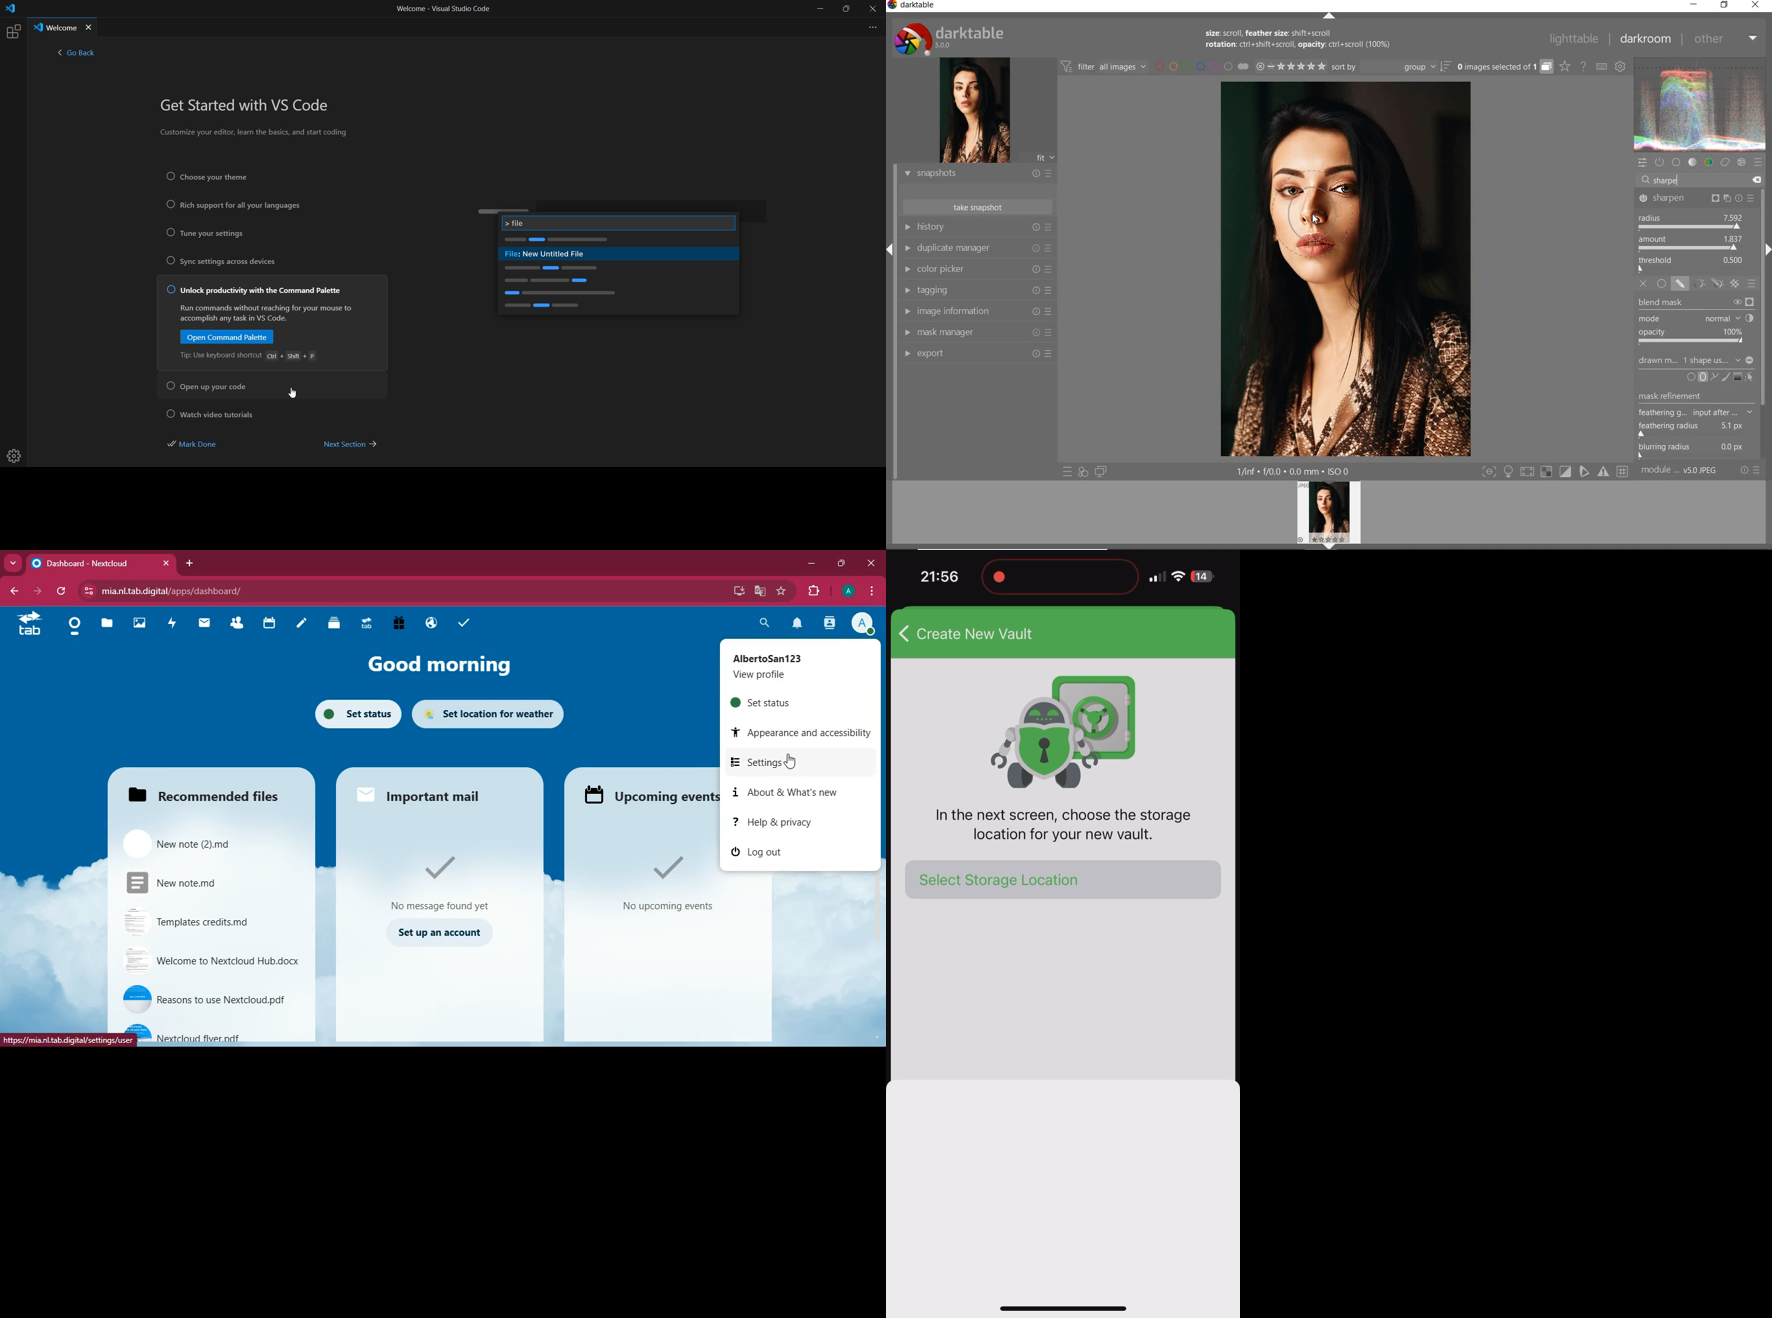  I want to click on INPUT VALUE, so click(1669, 180).